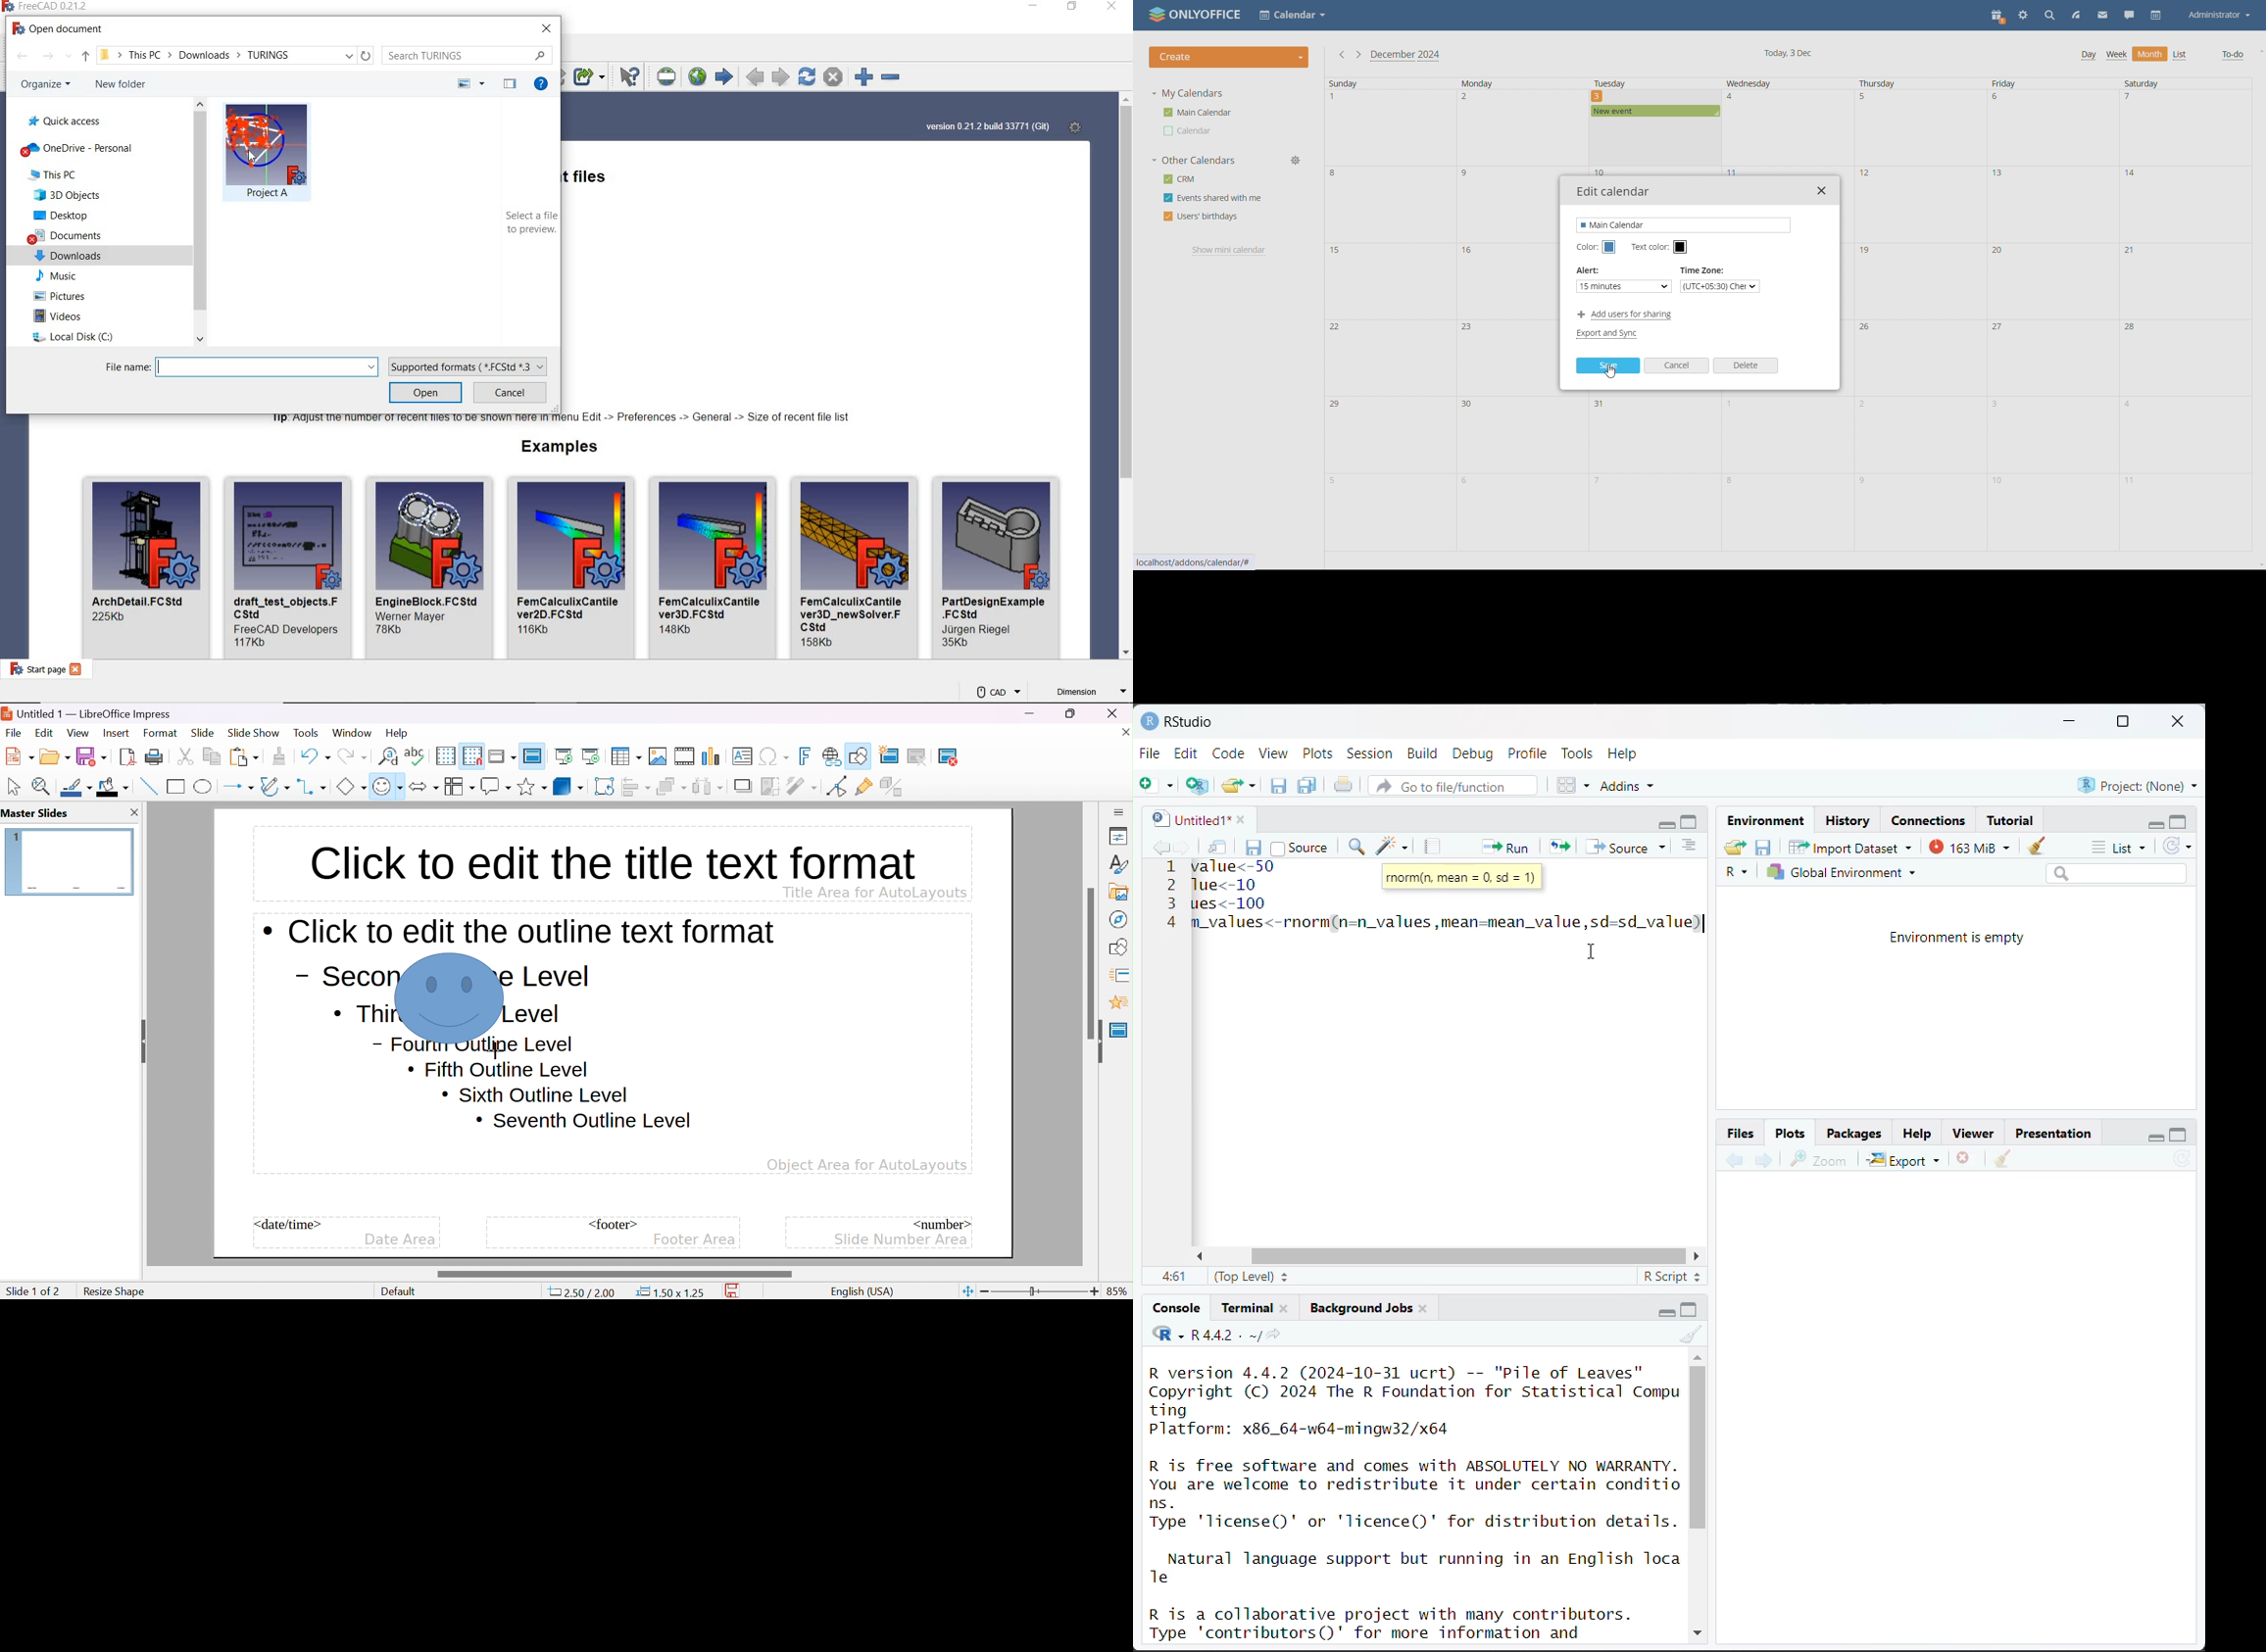 The height and width of the screenshot is (1652, 2268). Describe the element at coordinates (1905, 1159) in the screenshot. I see `Export` at that location.